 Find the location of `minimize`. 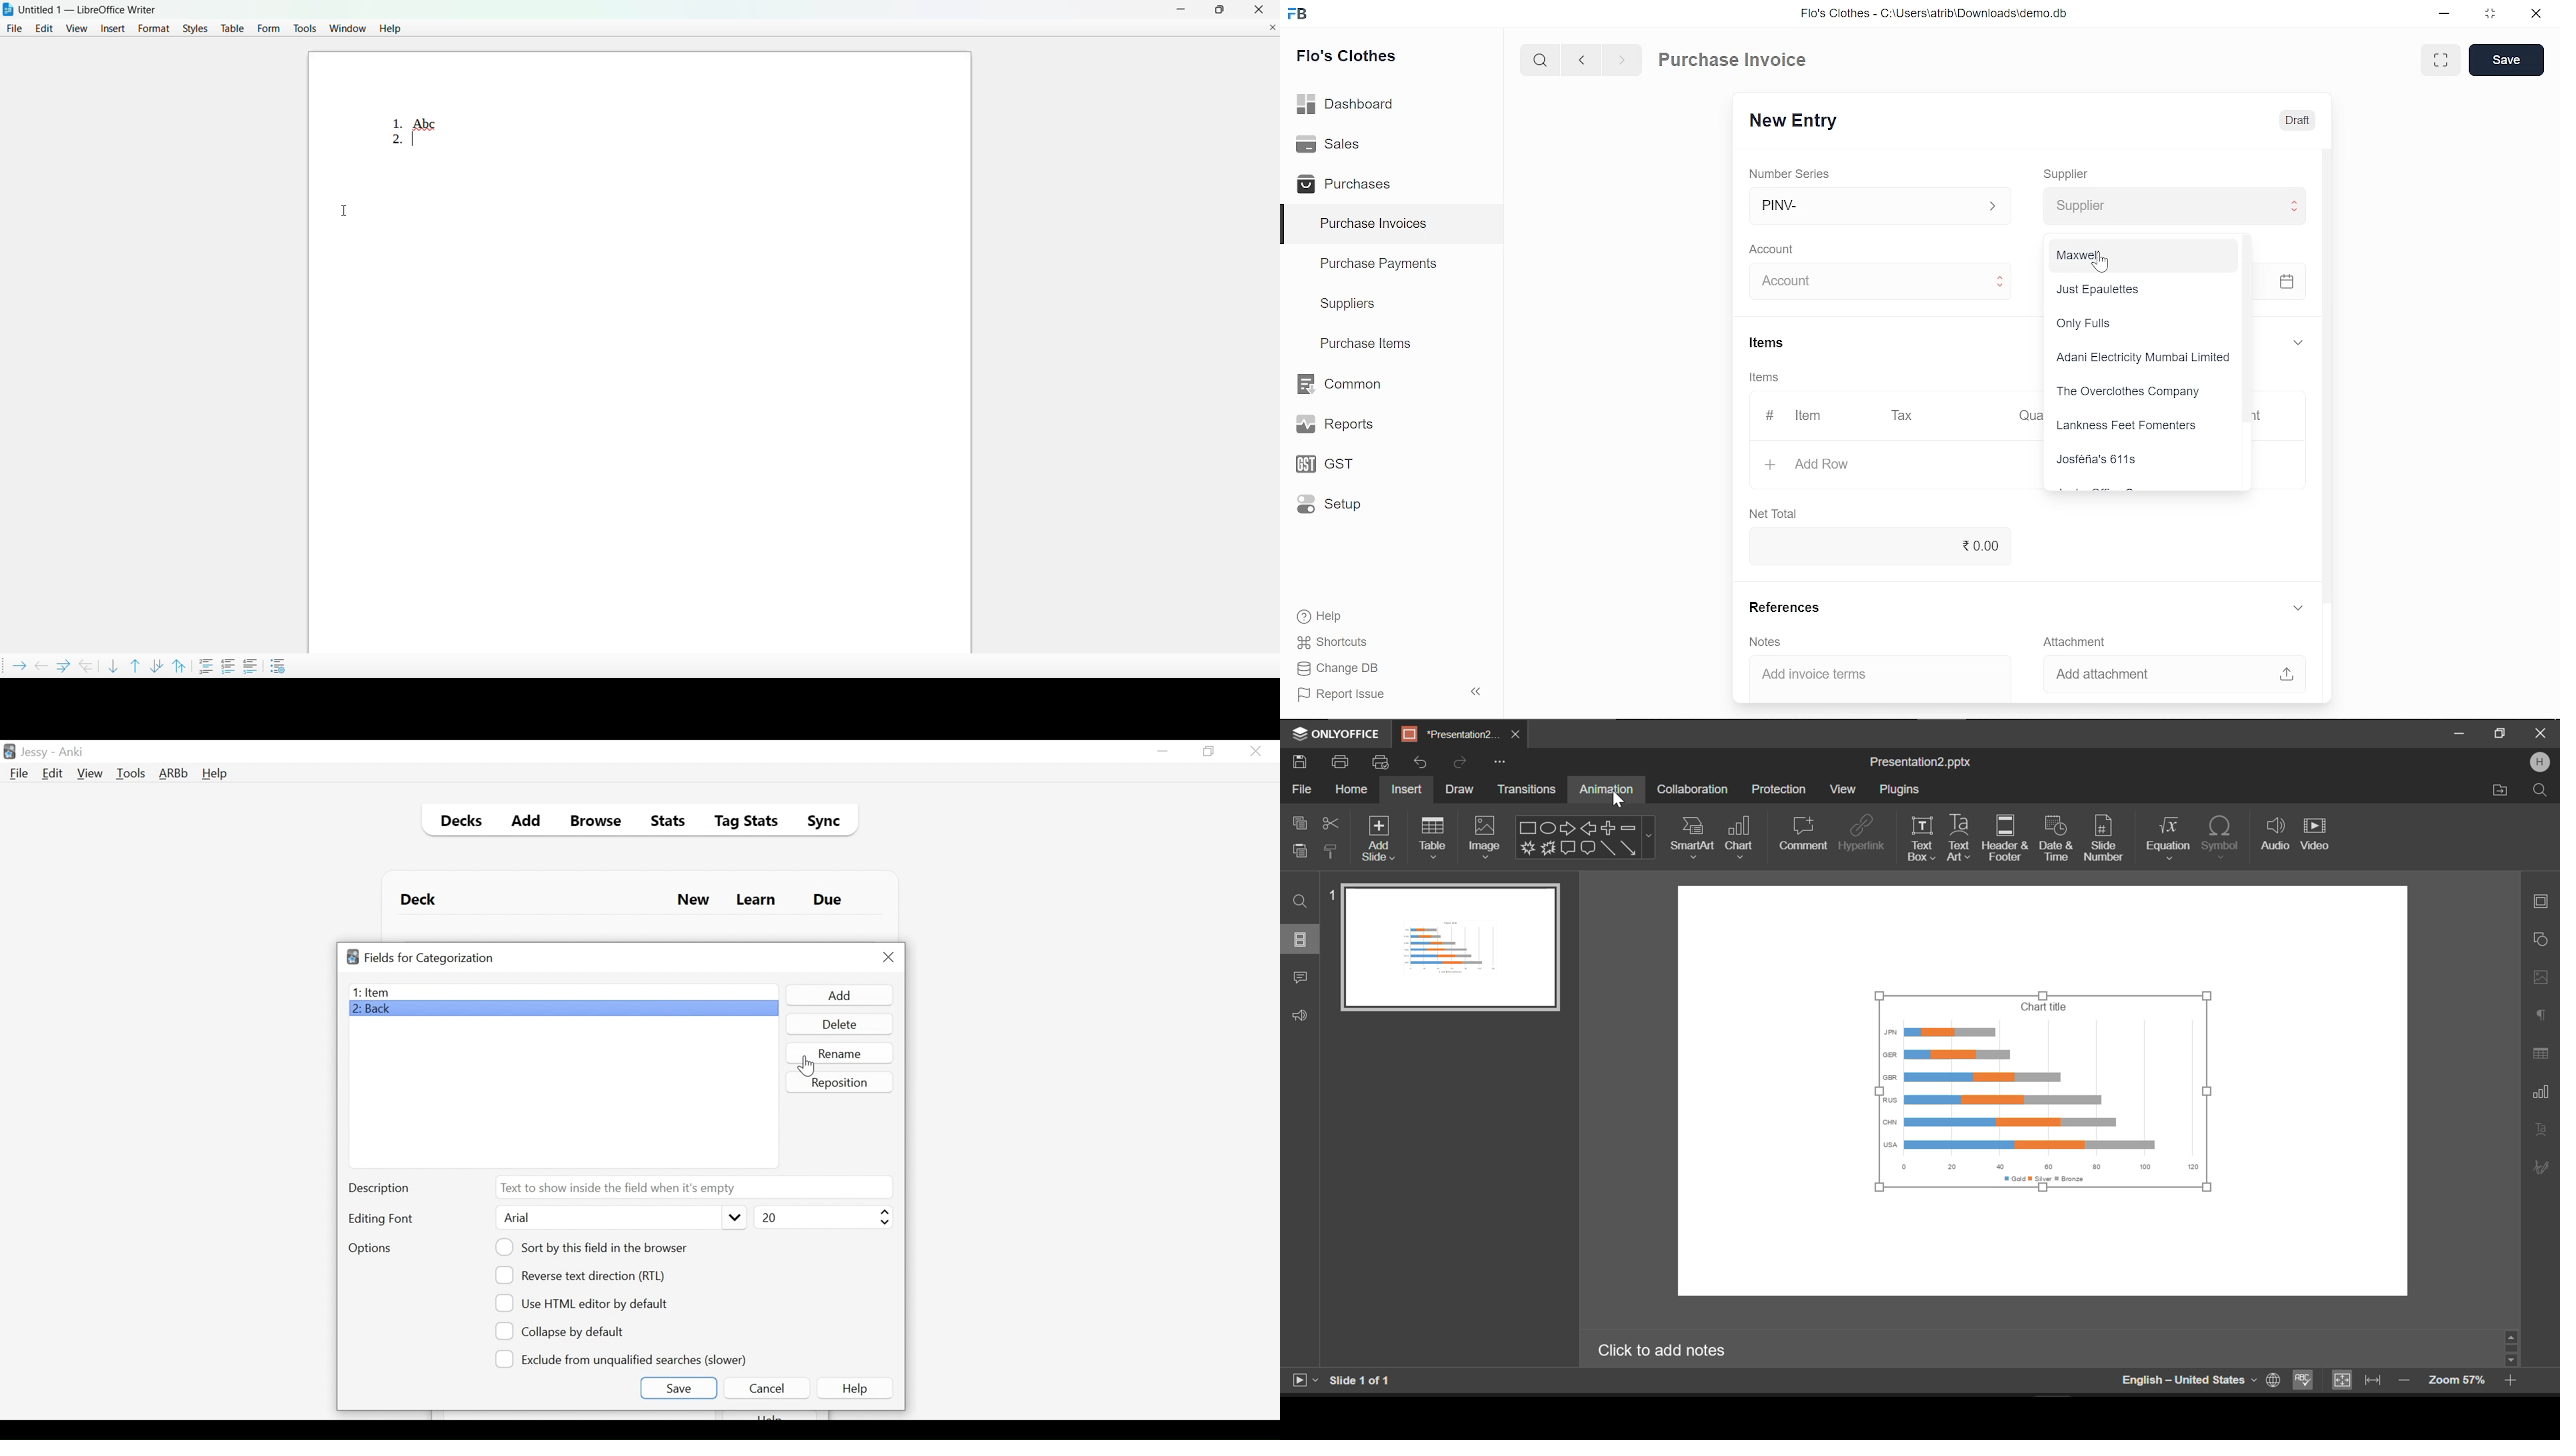

minimize is located at coordinates (2442, 14).